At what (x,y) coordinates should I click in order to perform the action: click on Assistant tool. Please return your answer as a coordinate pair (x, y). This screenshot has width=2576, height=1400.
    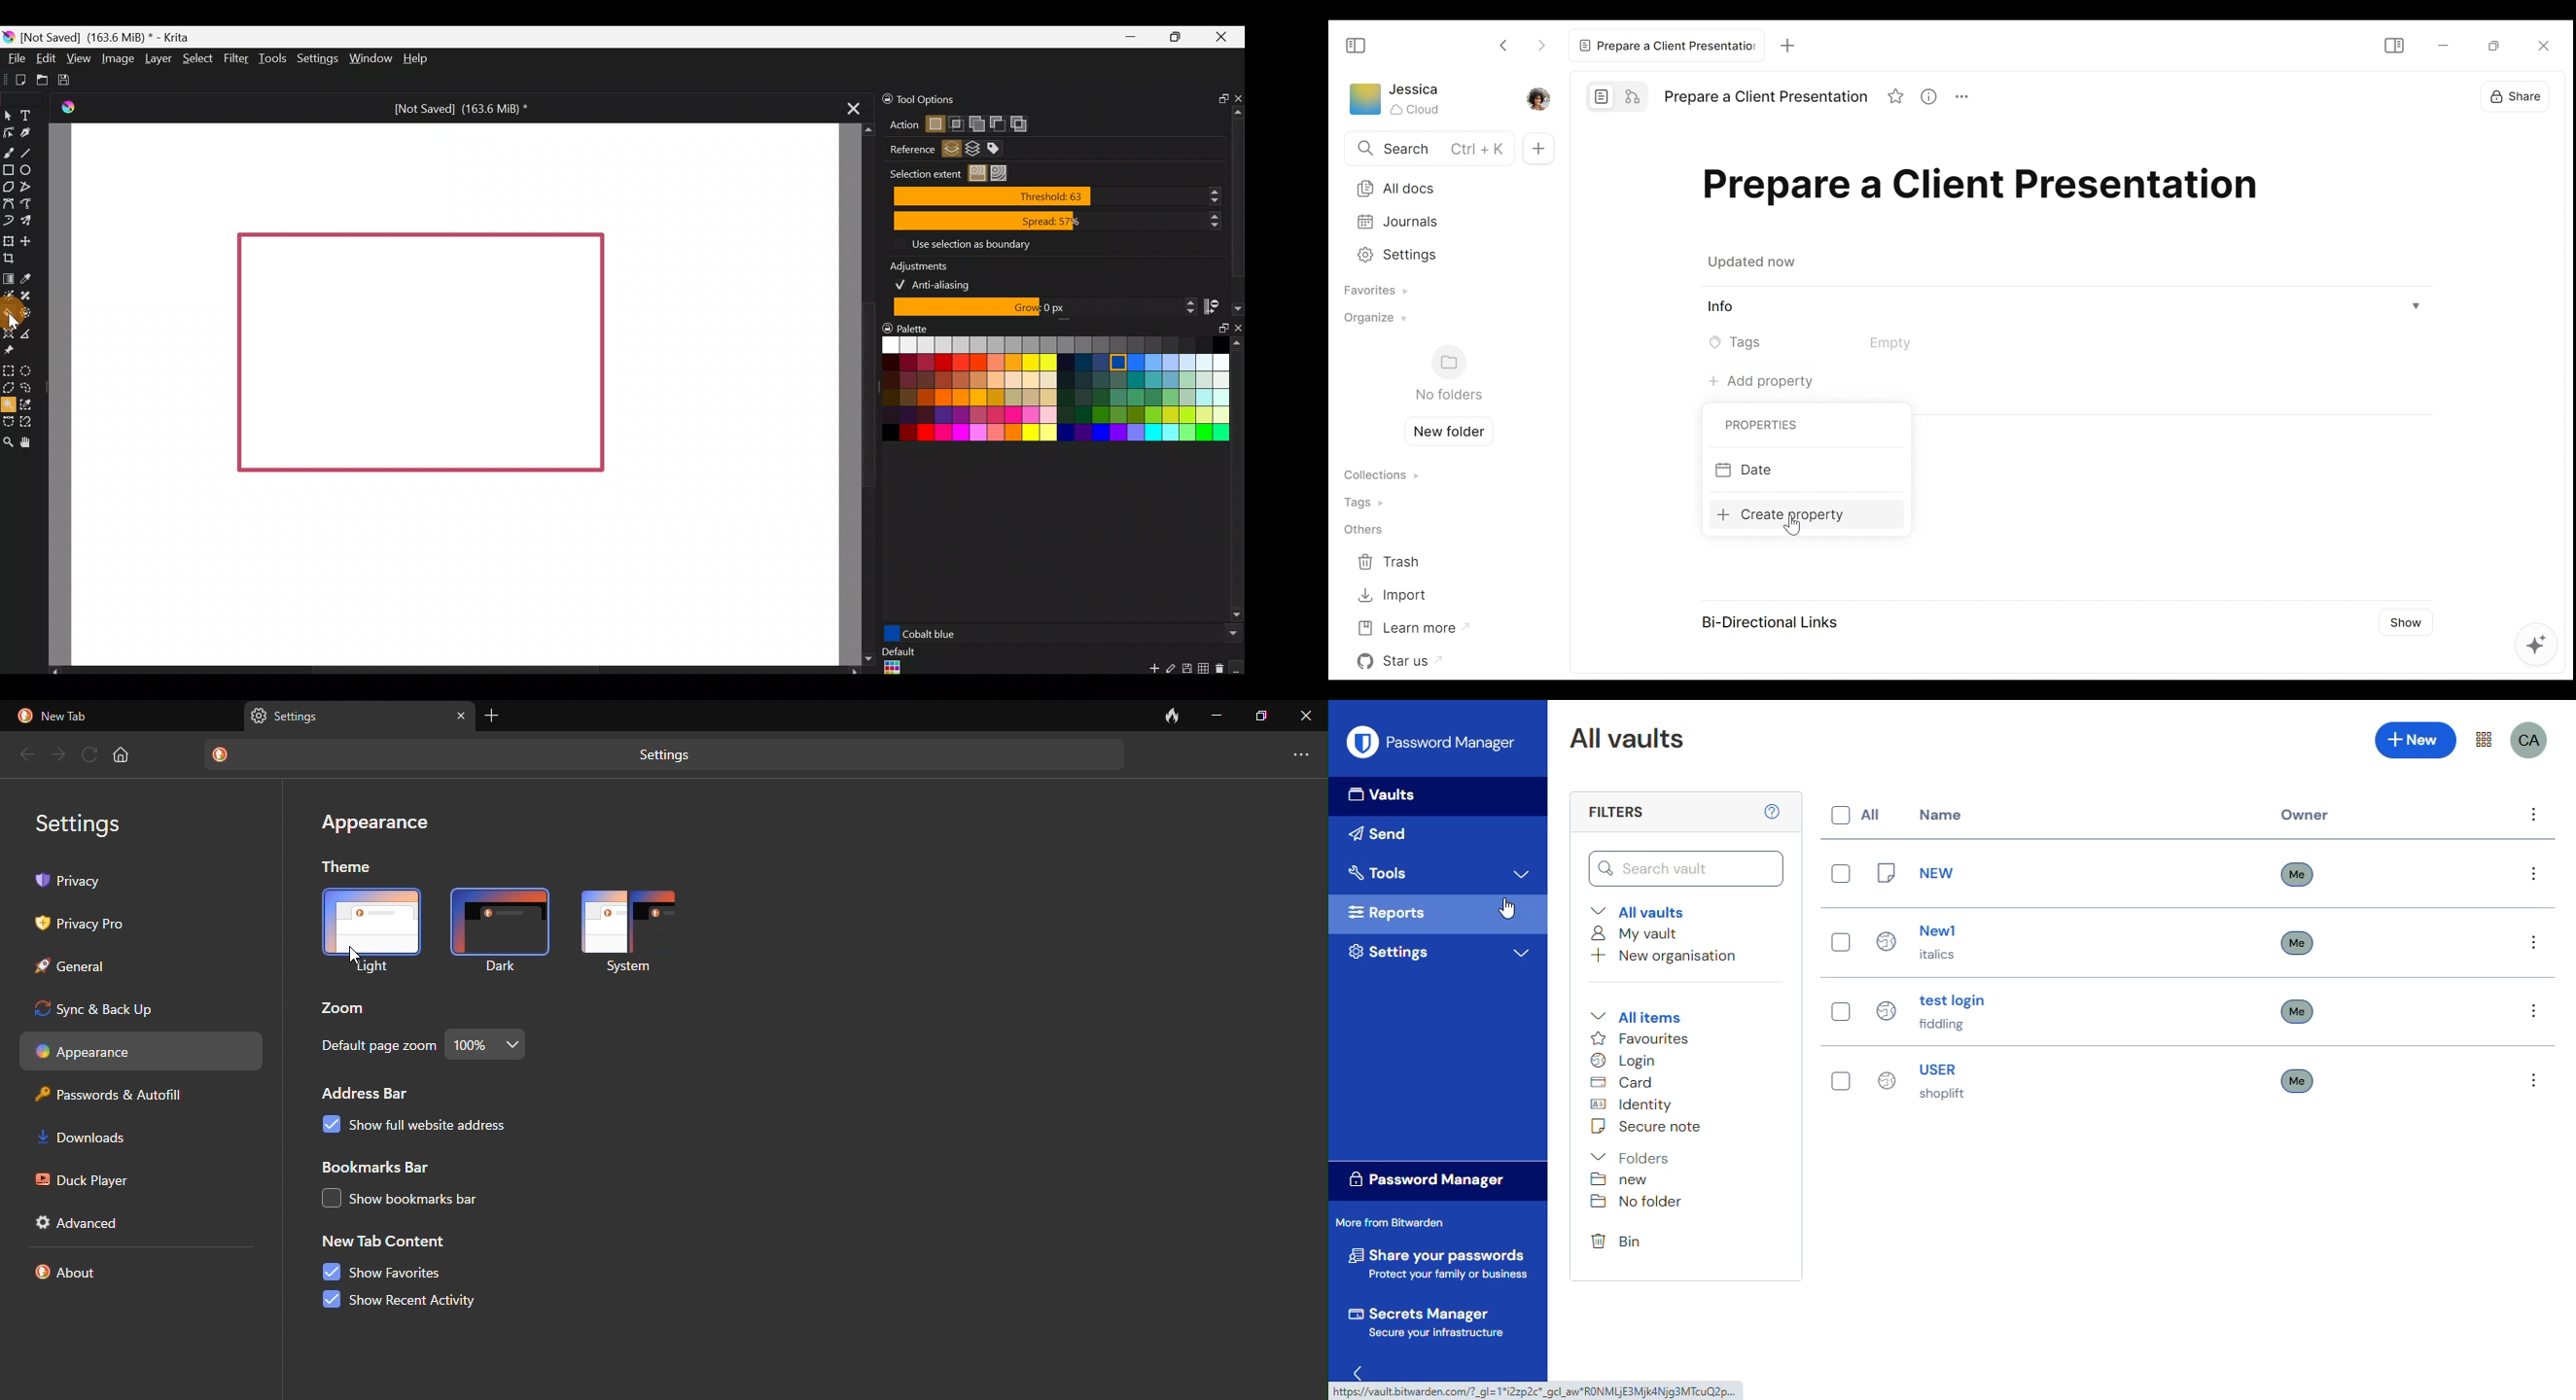
    Looking at the image, I should click on (8, 332).